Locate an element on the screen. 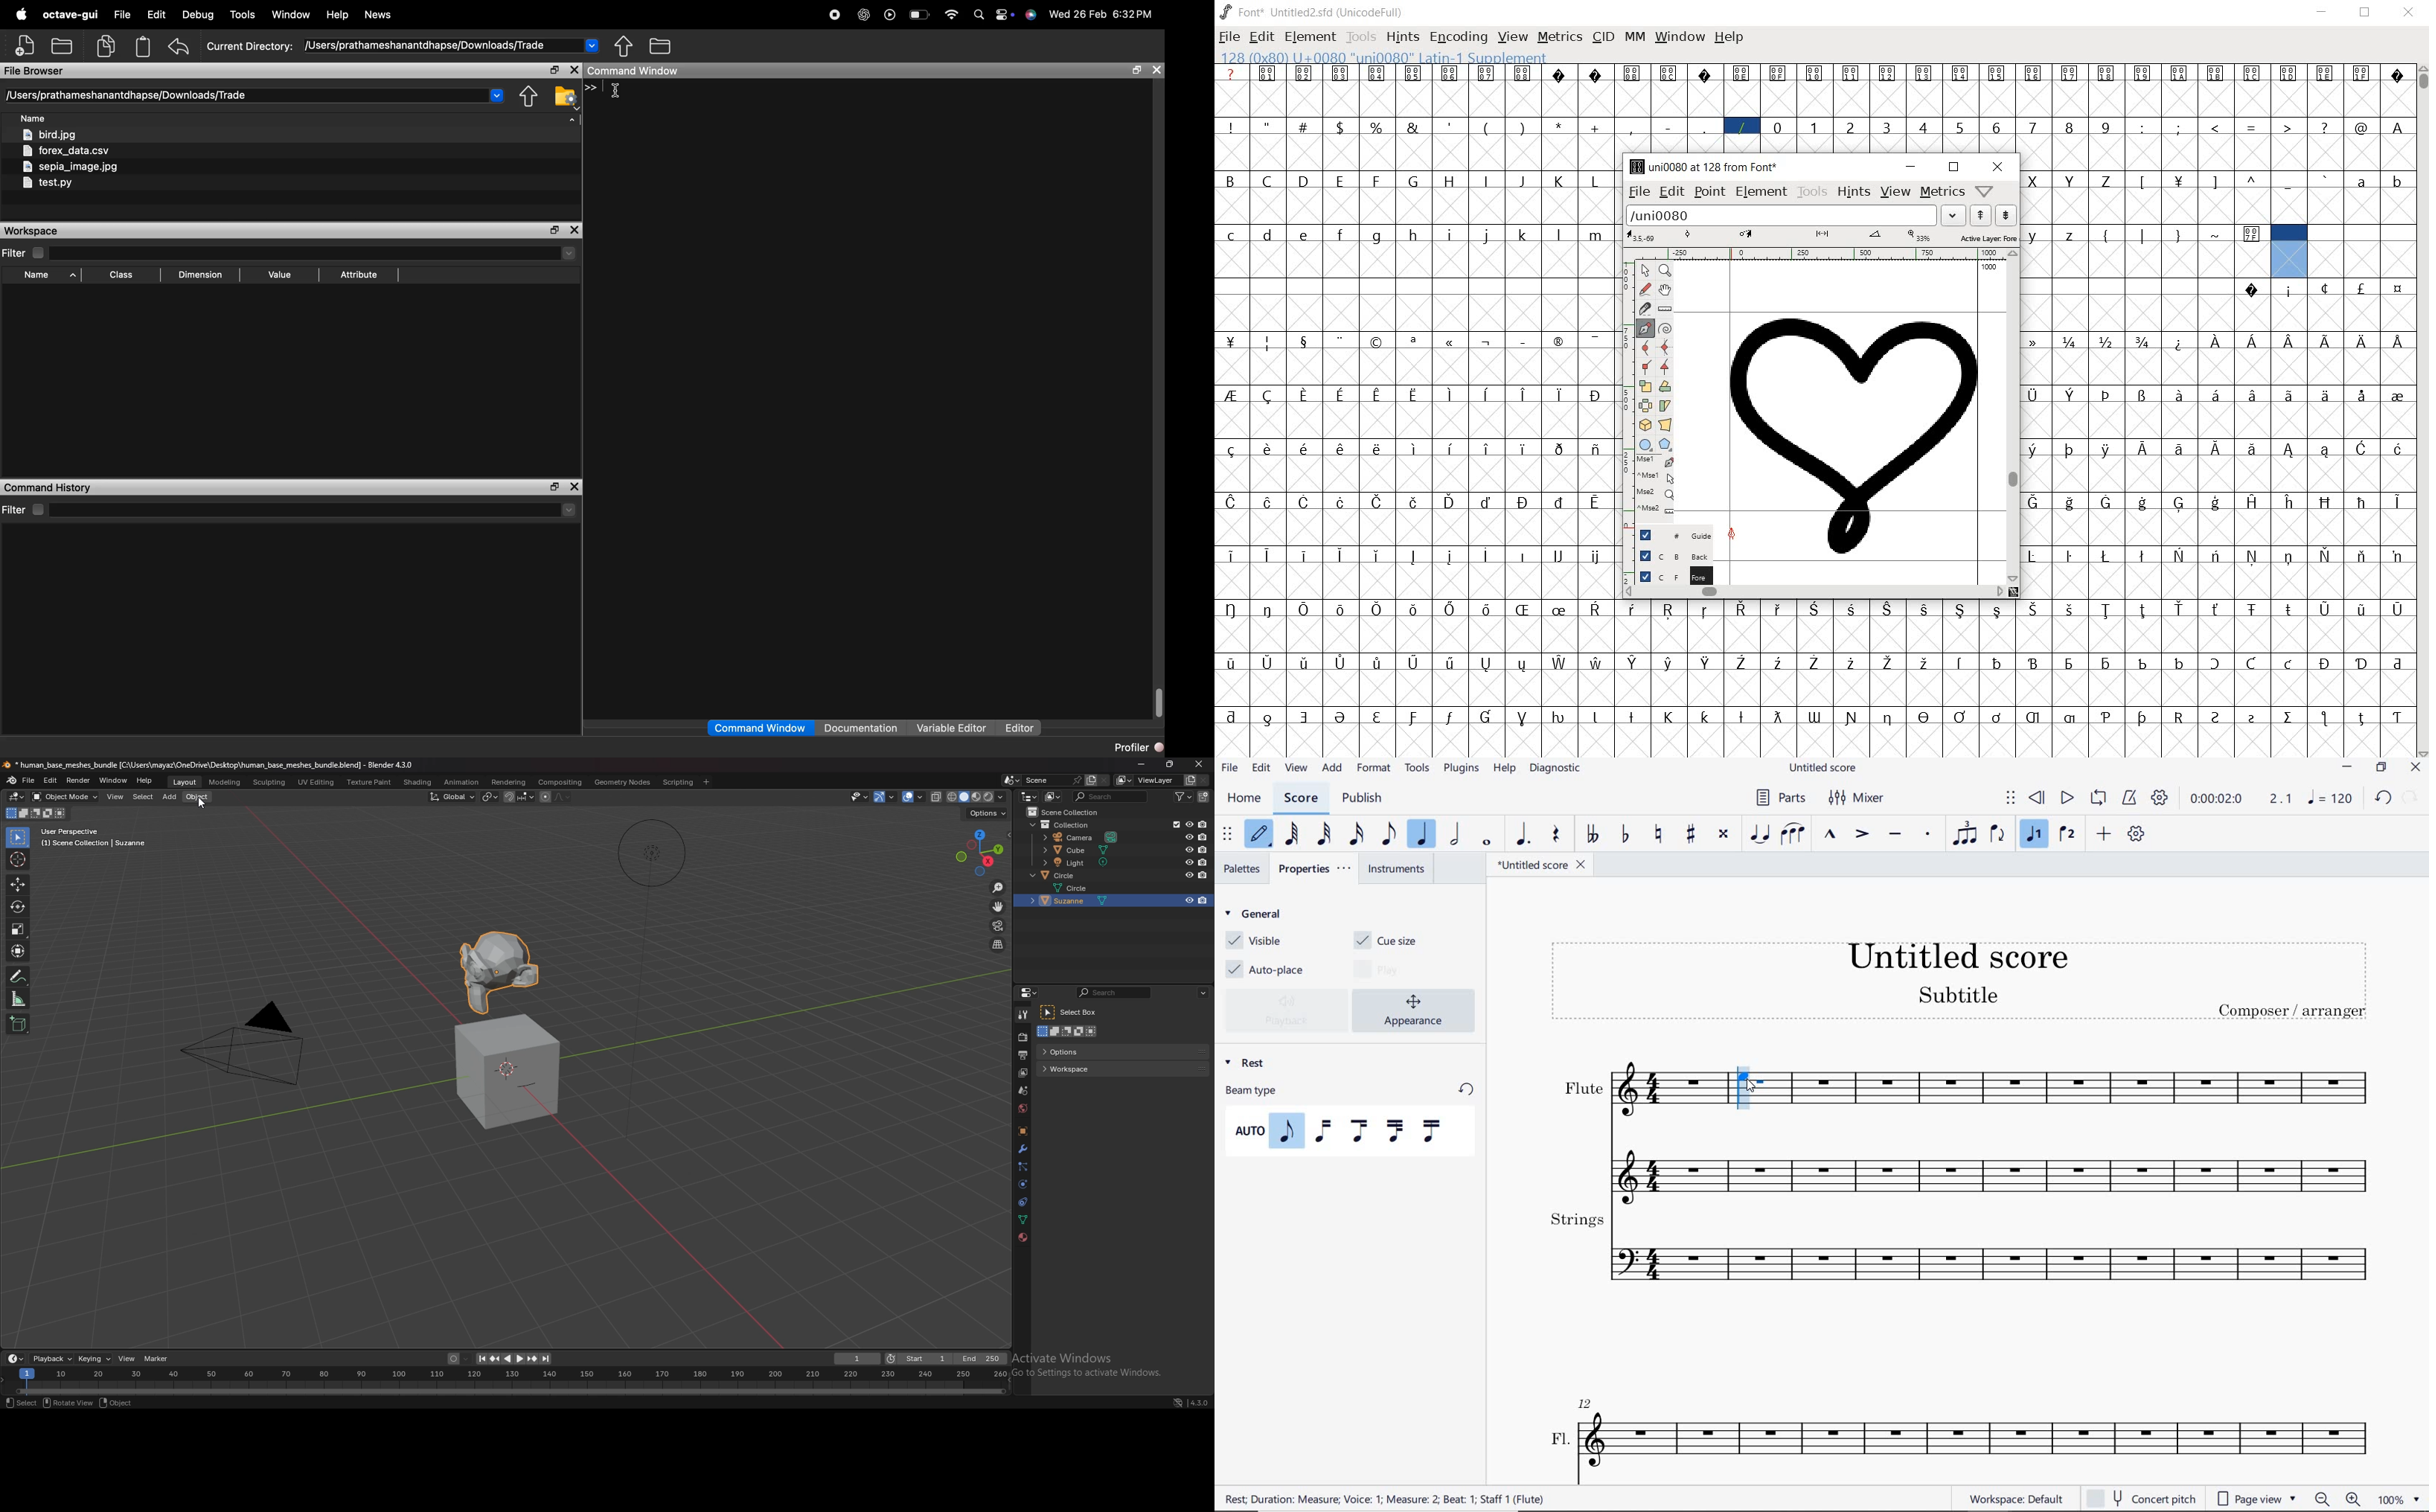 This screenshot has width=2436, height=1512. glyph is located at coordinates (1377, 397).